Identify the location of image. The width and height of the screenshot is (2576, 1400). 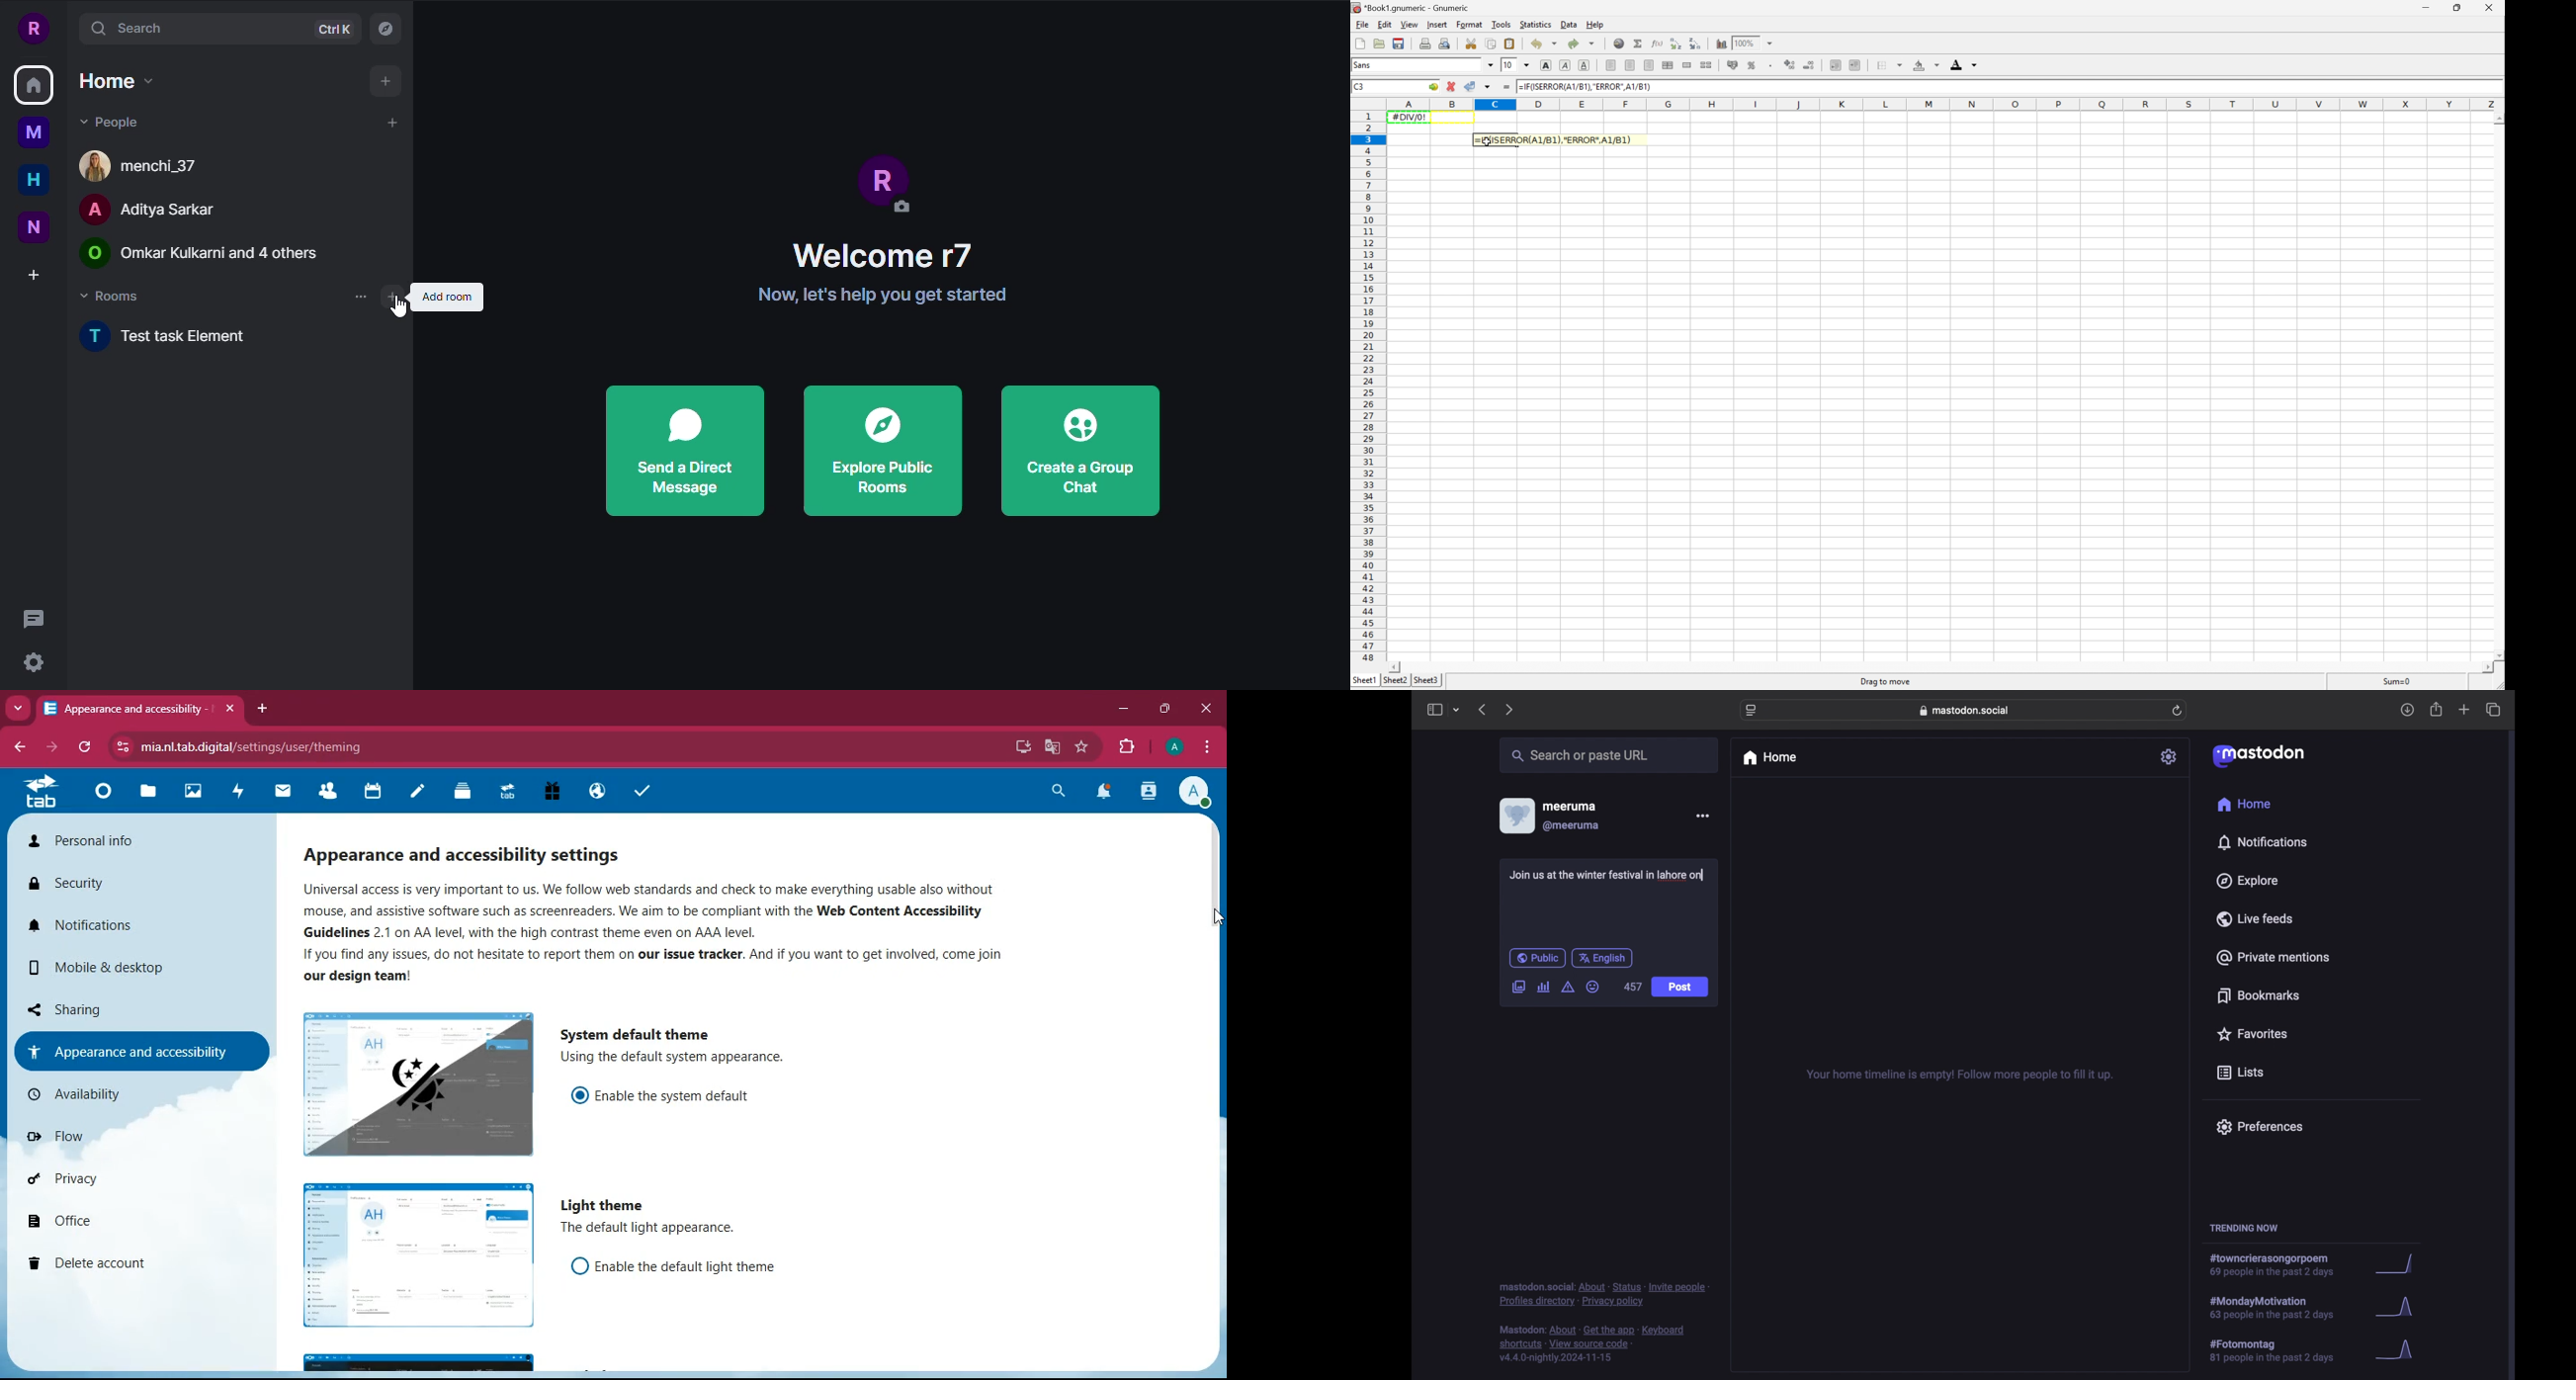
(411, 1259).